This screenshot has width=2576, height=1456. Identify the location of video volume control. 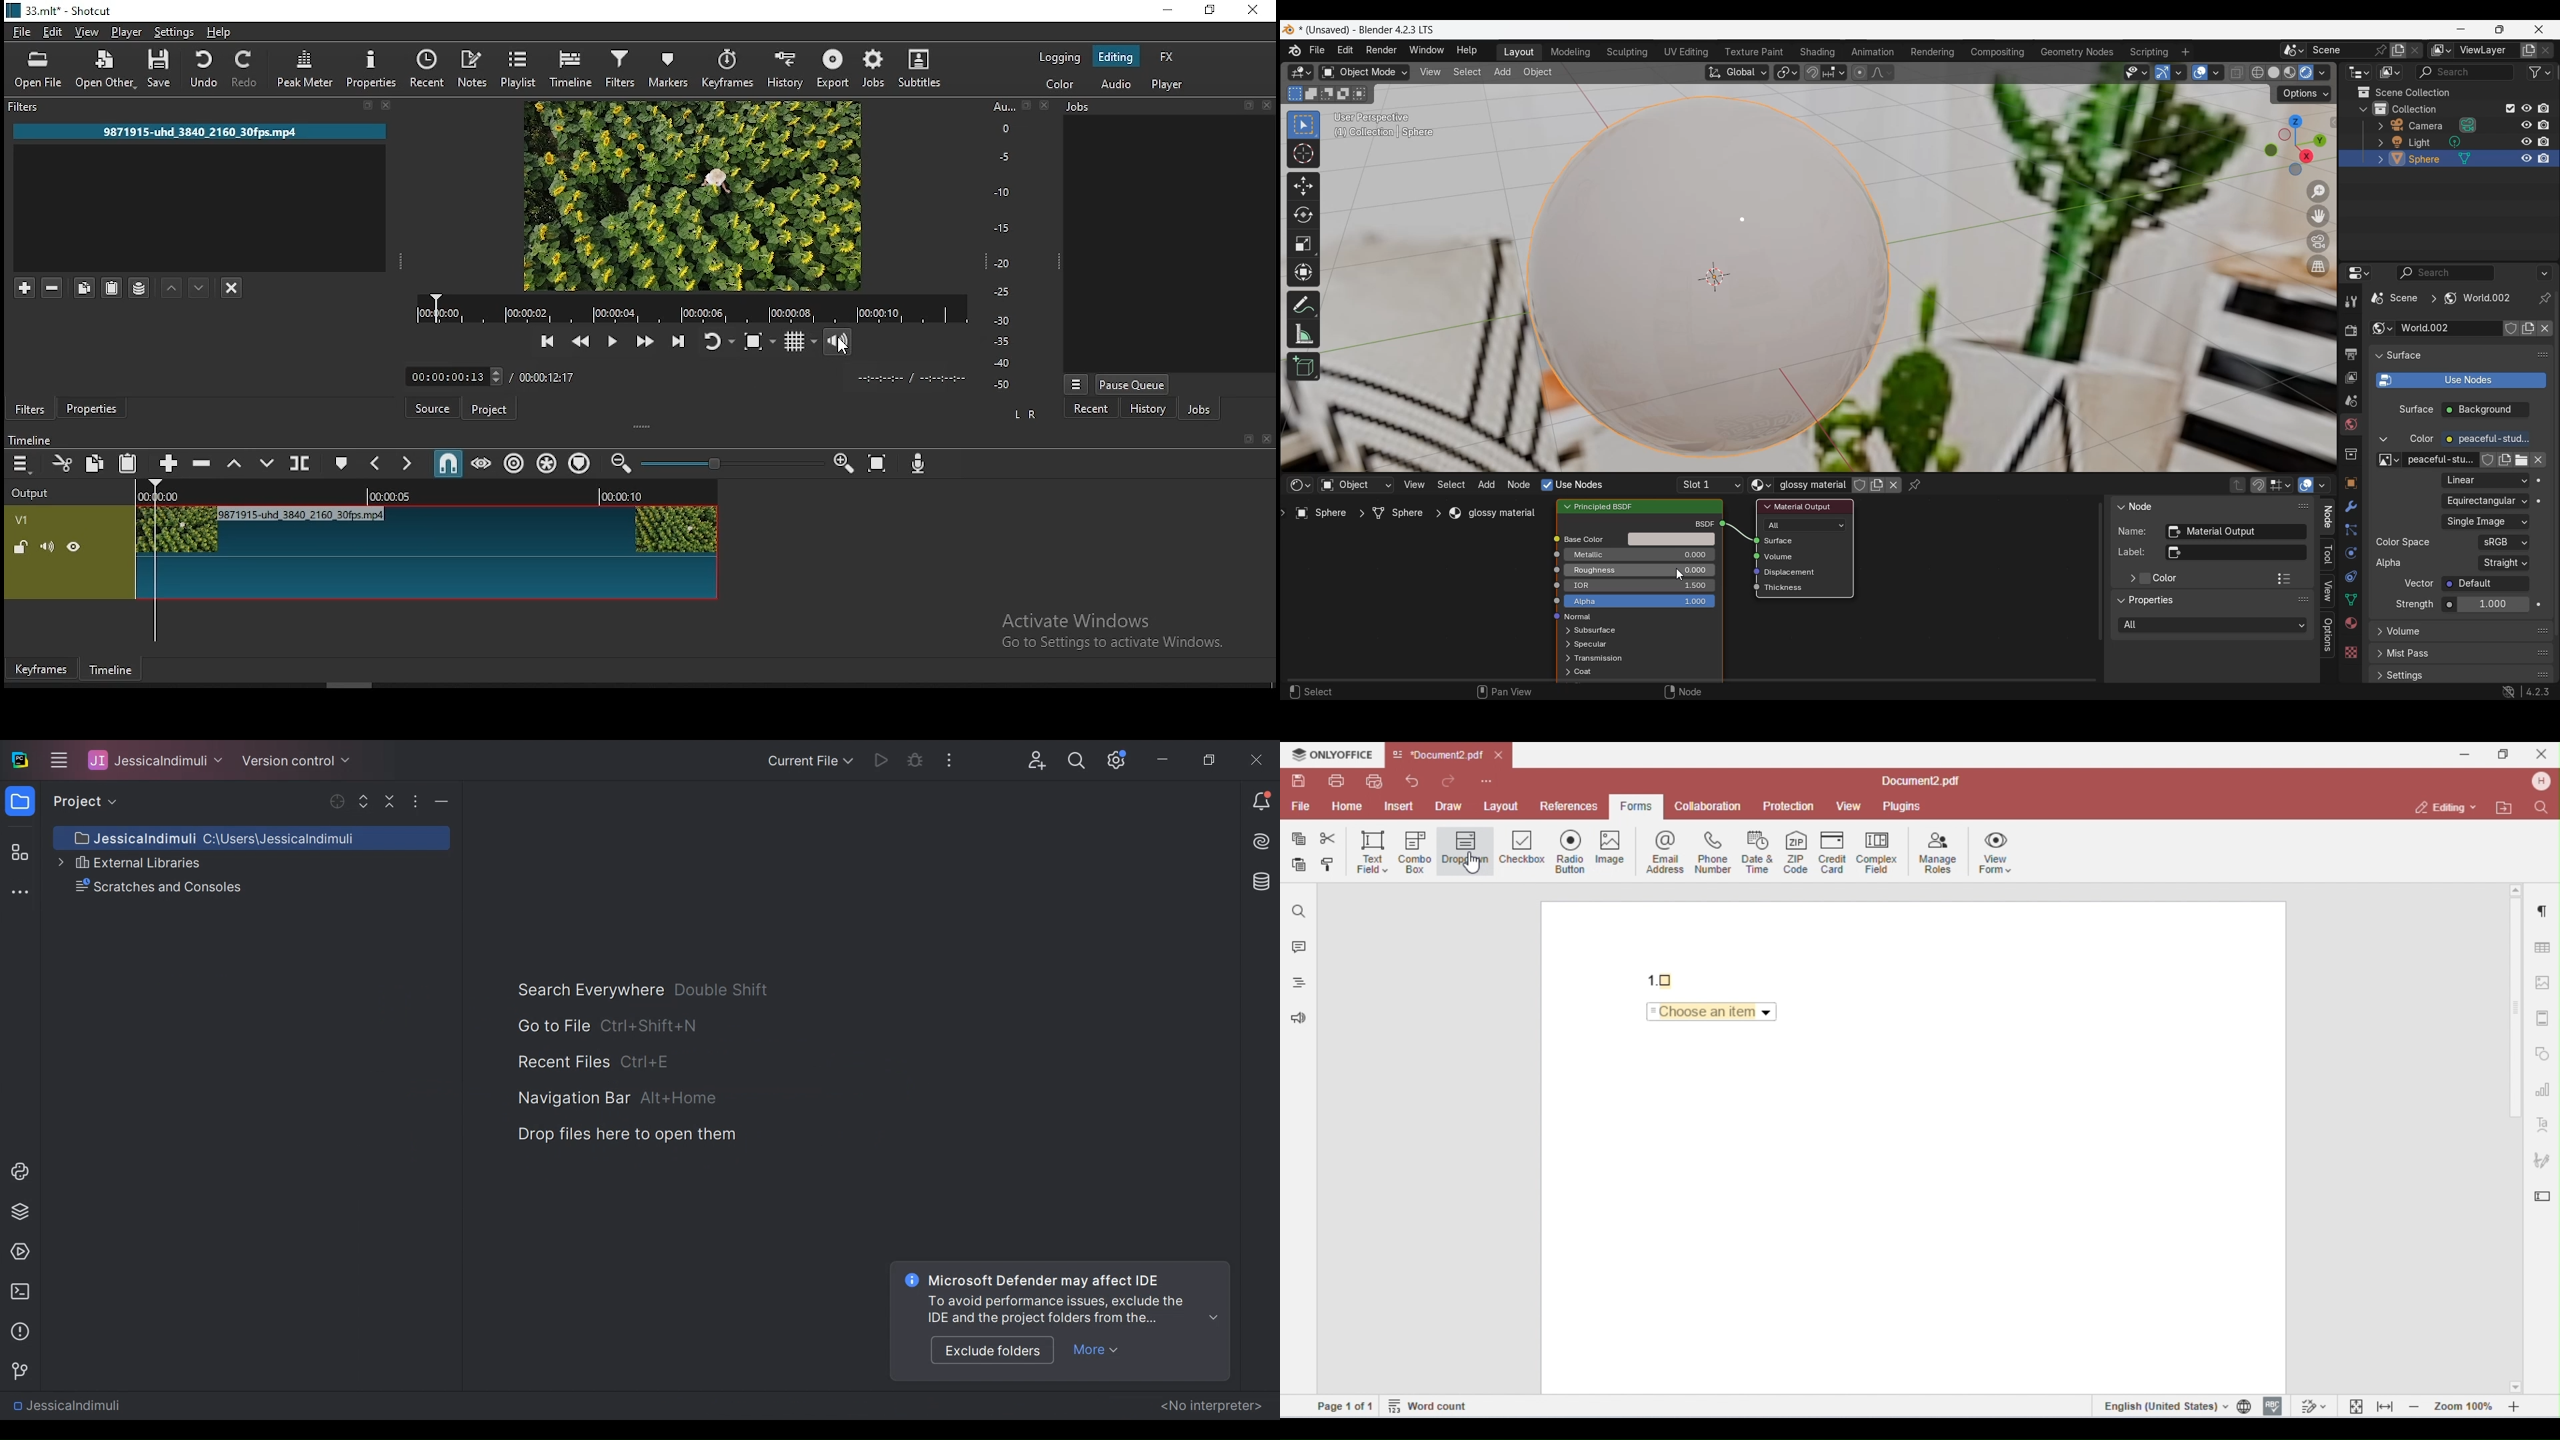
(838, 342).